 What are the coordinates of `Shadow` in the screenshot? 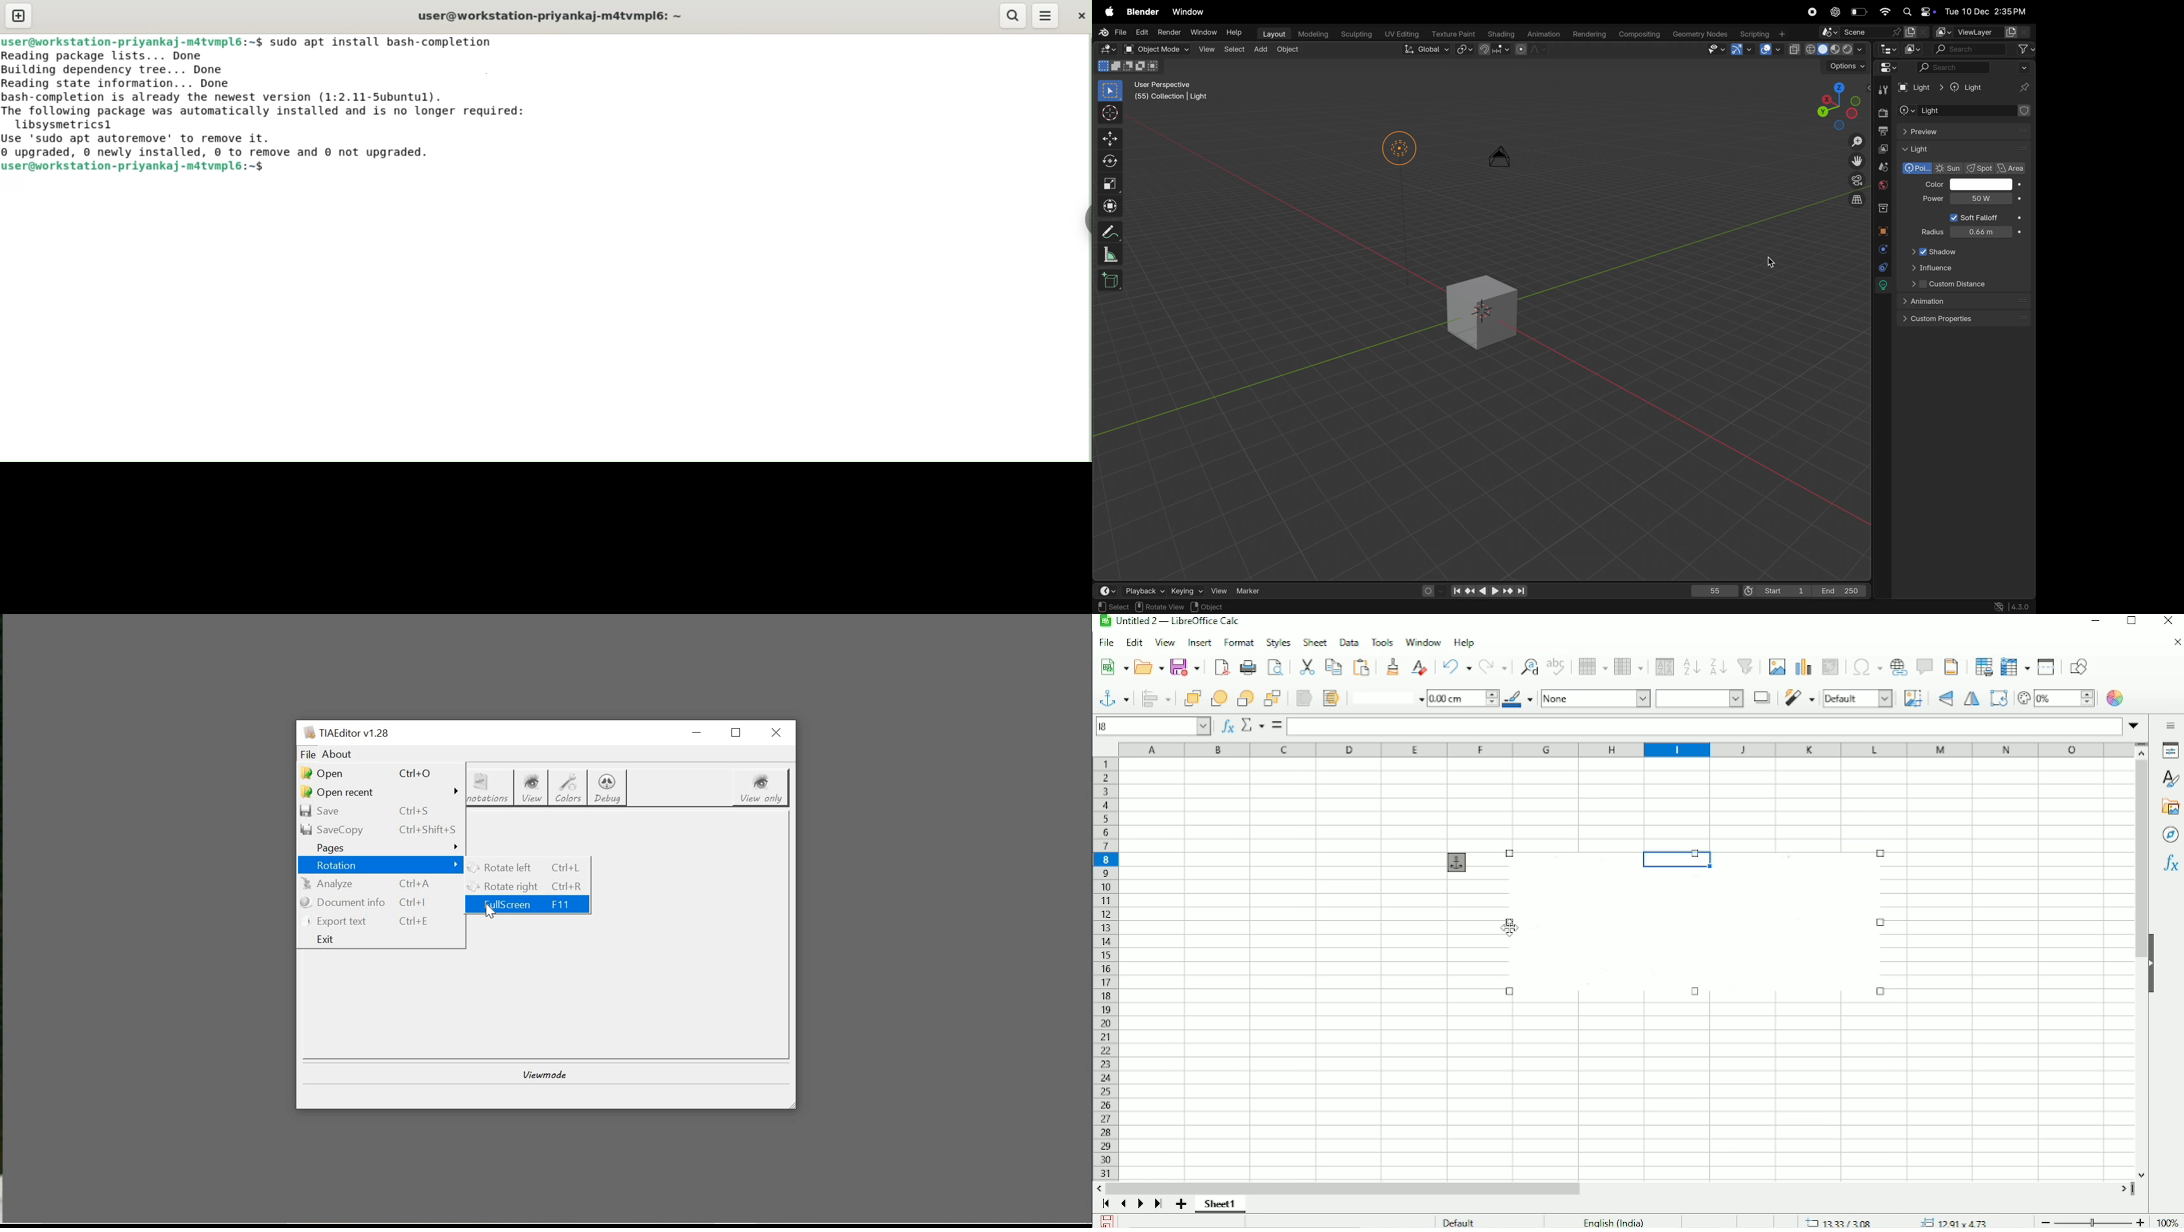 It's located at (1948, 251).